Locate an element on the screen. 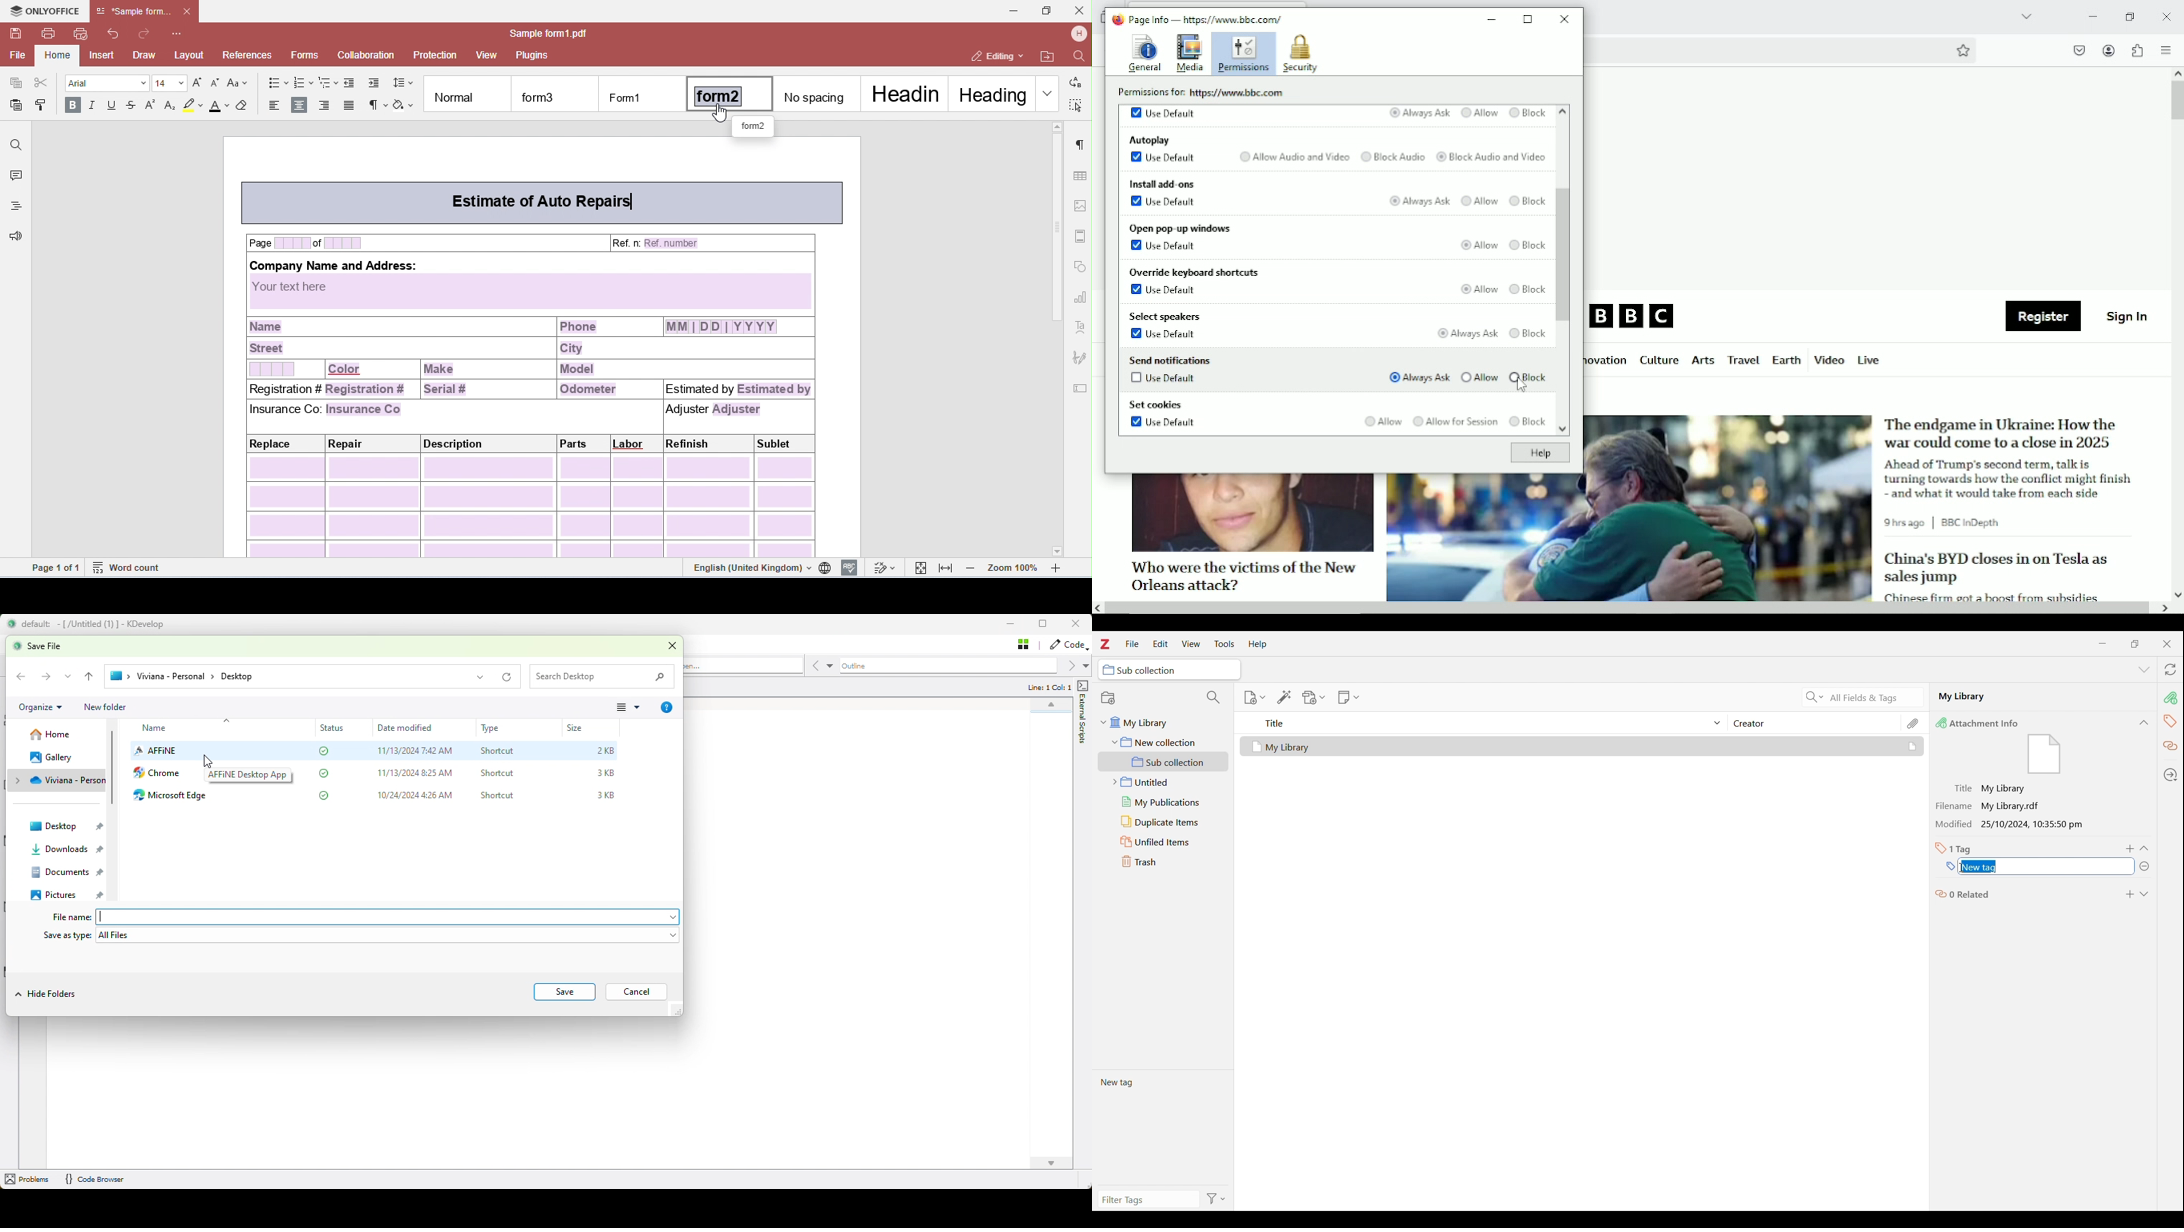  Name of selected file is located at coordinates (2030, 696).